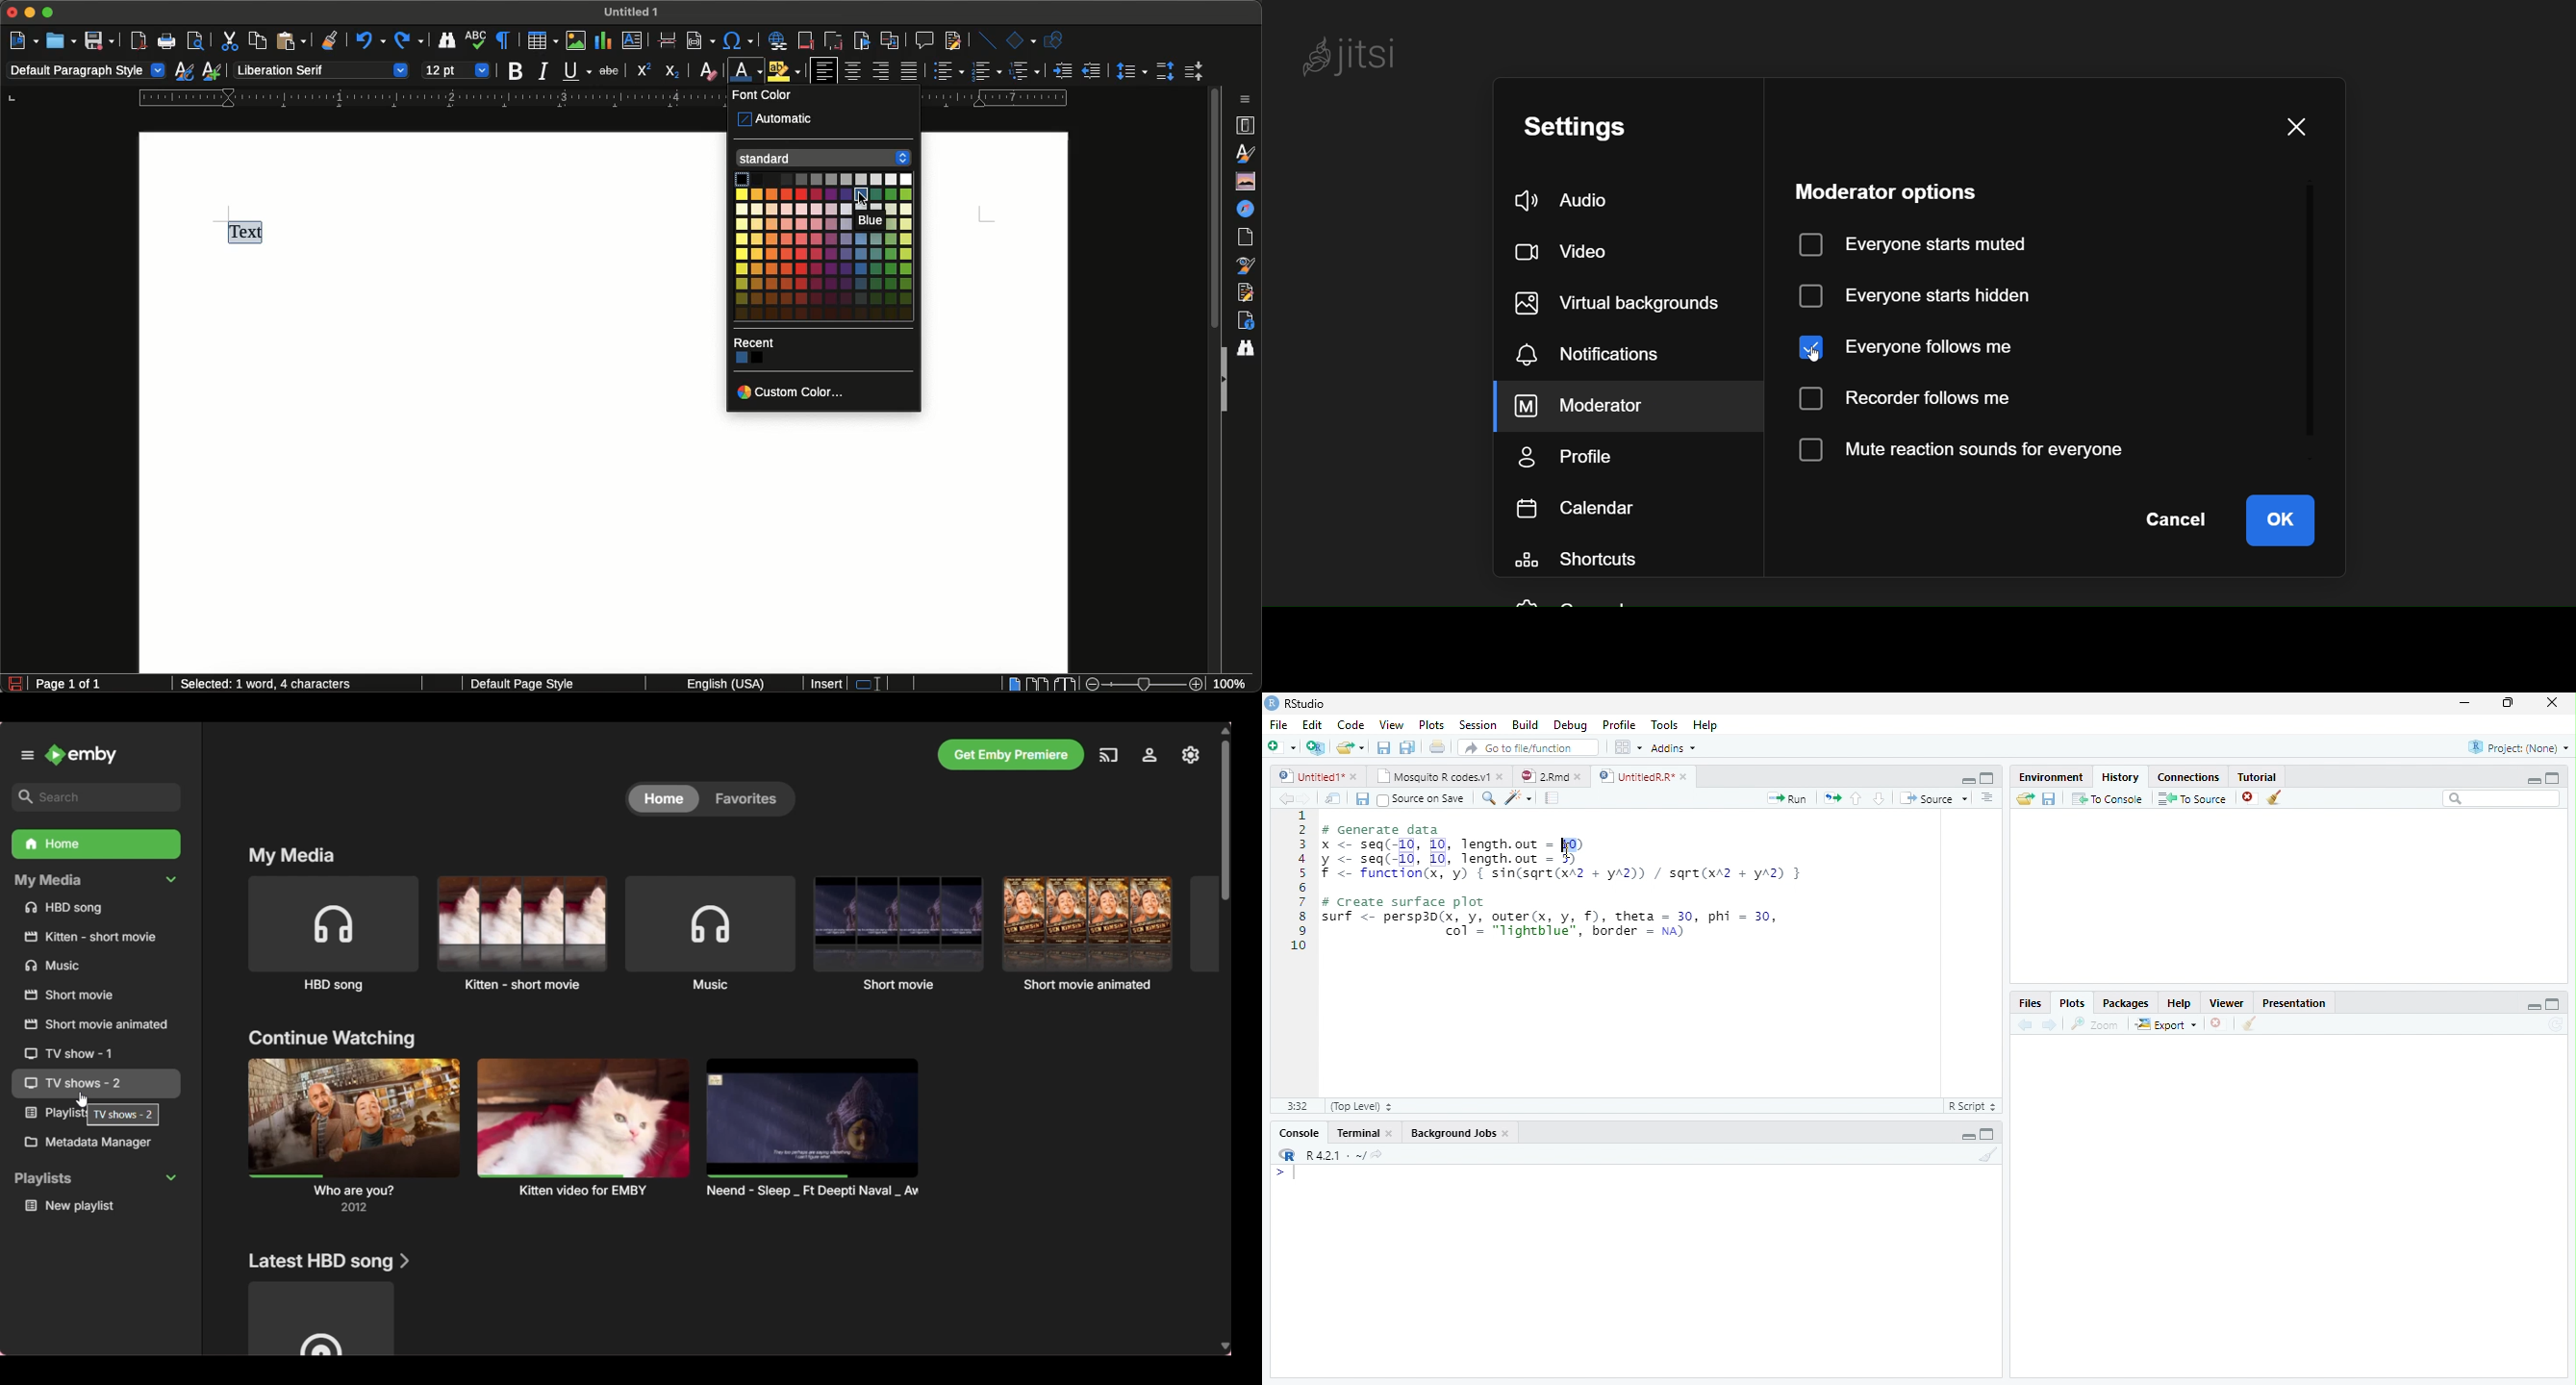  Describe the element at coordinates (2049, 798) in the screenshot. I see `Save history into a file` at that location.